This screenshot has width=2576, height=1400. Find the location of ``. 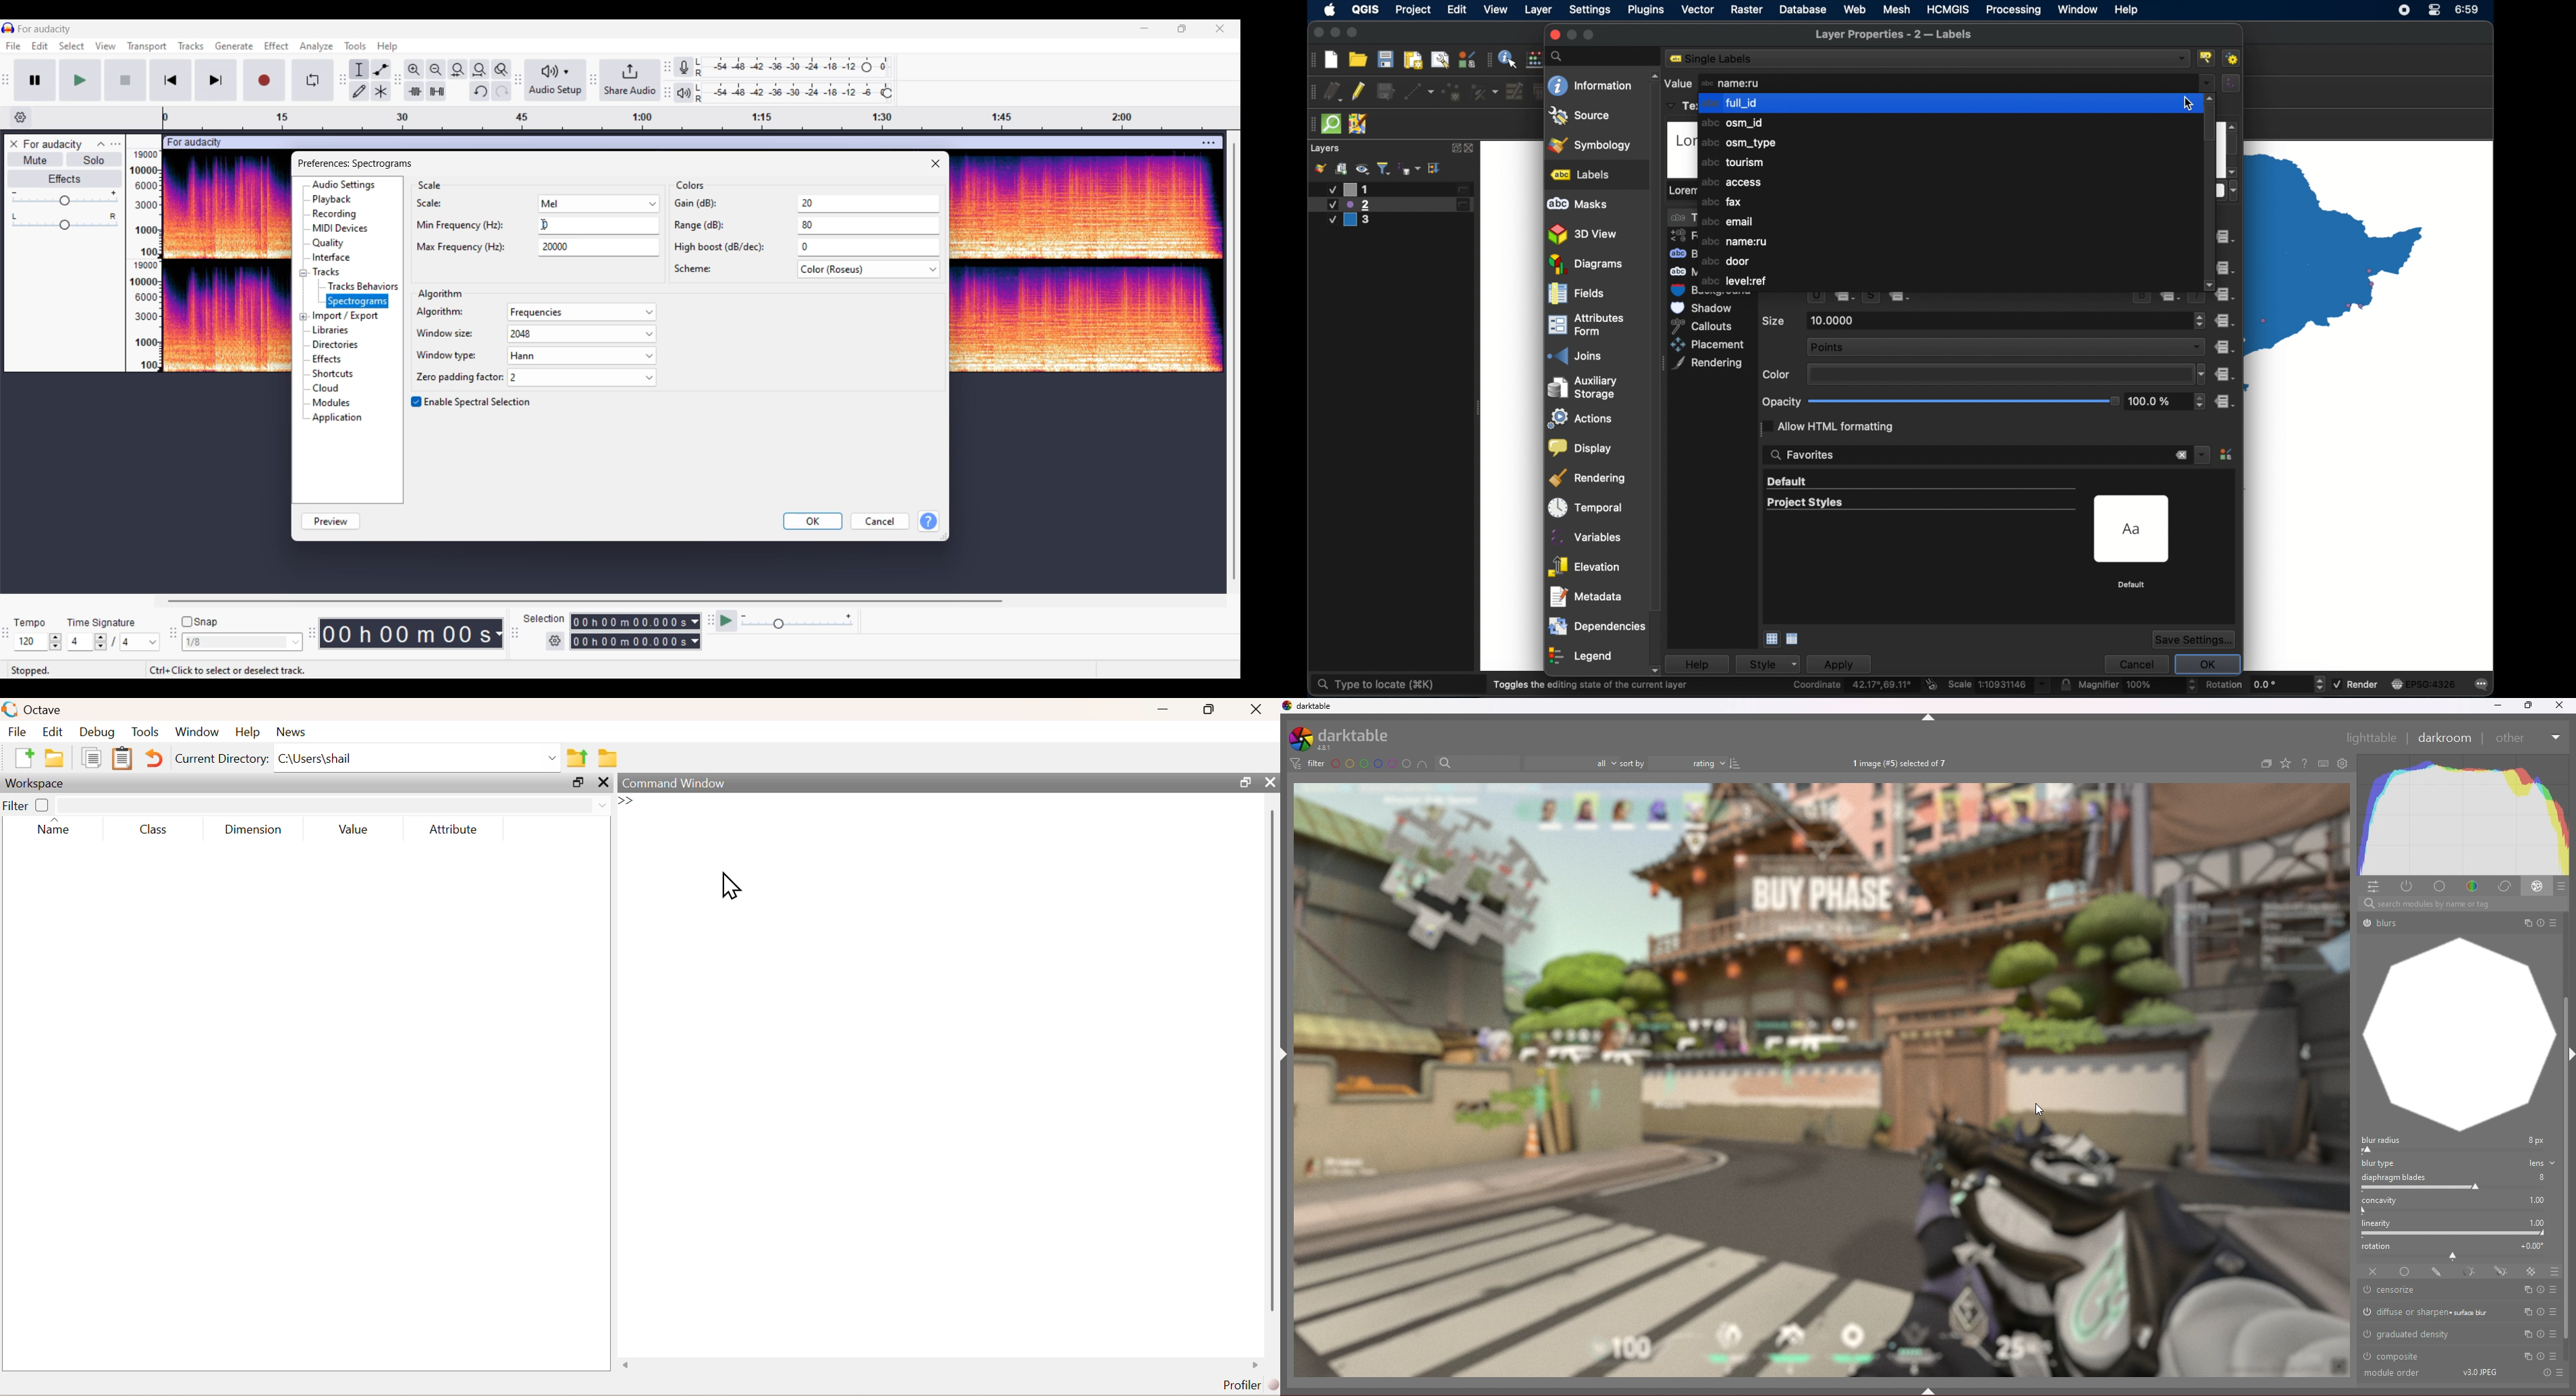

 is located at coordinates (2540, 1358).